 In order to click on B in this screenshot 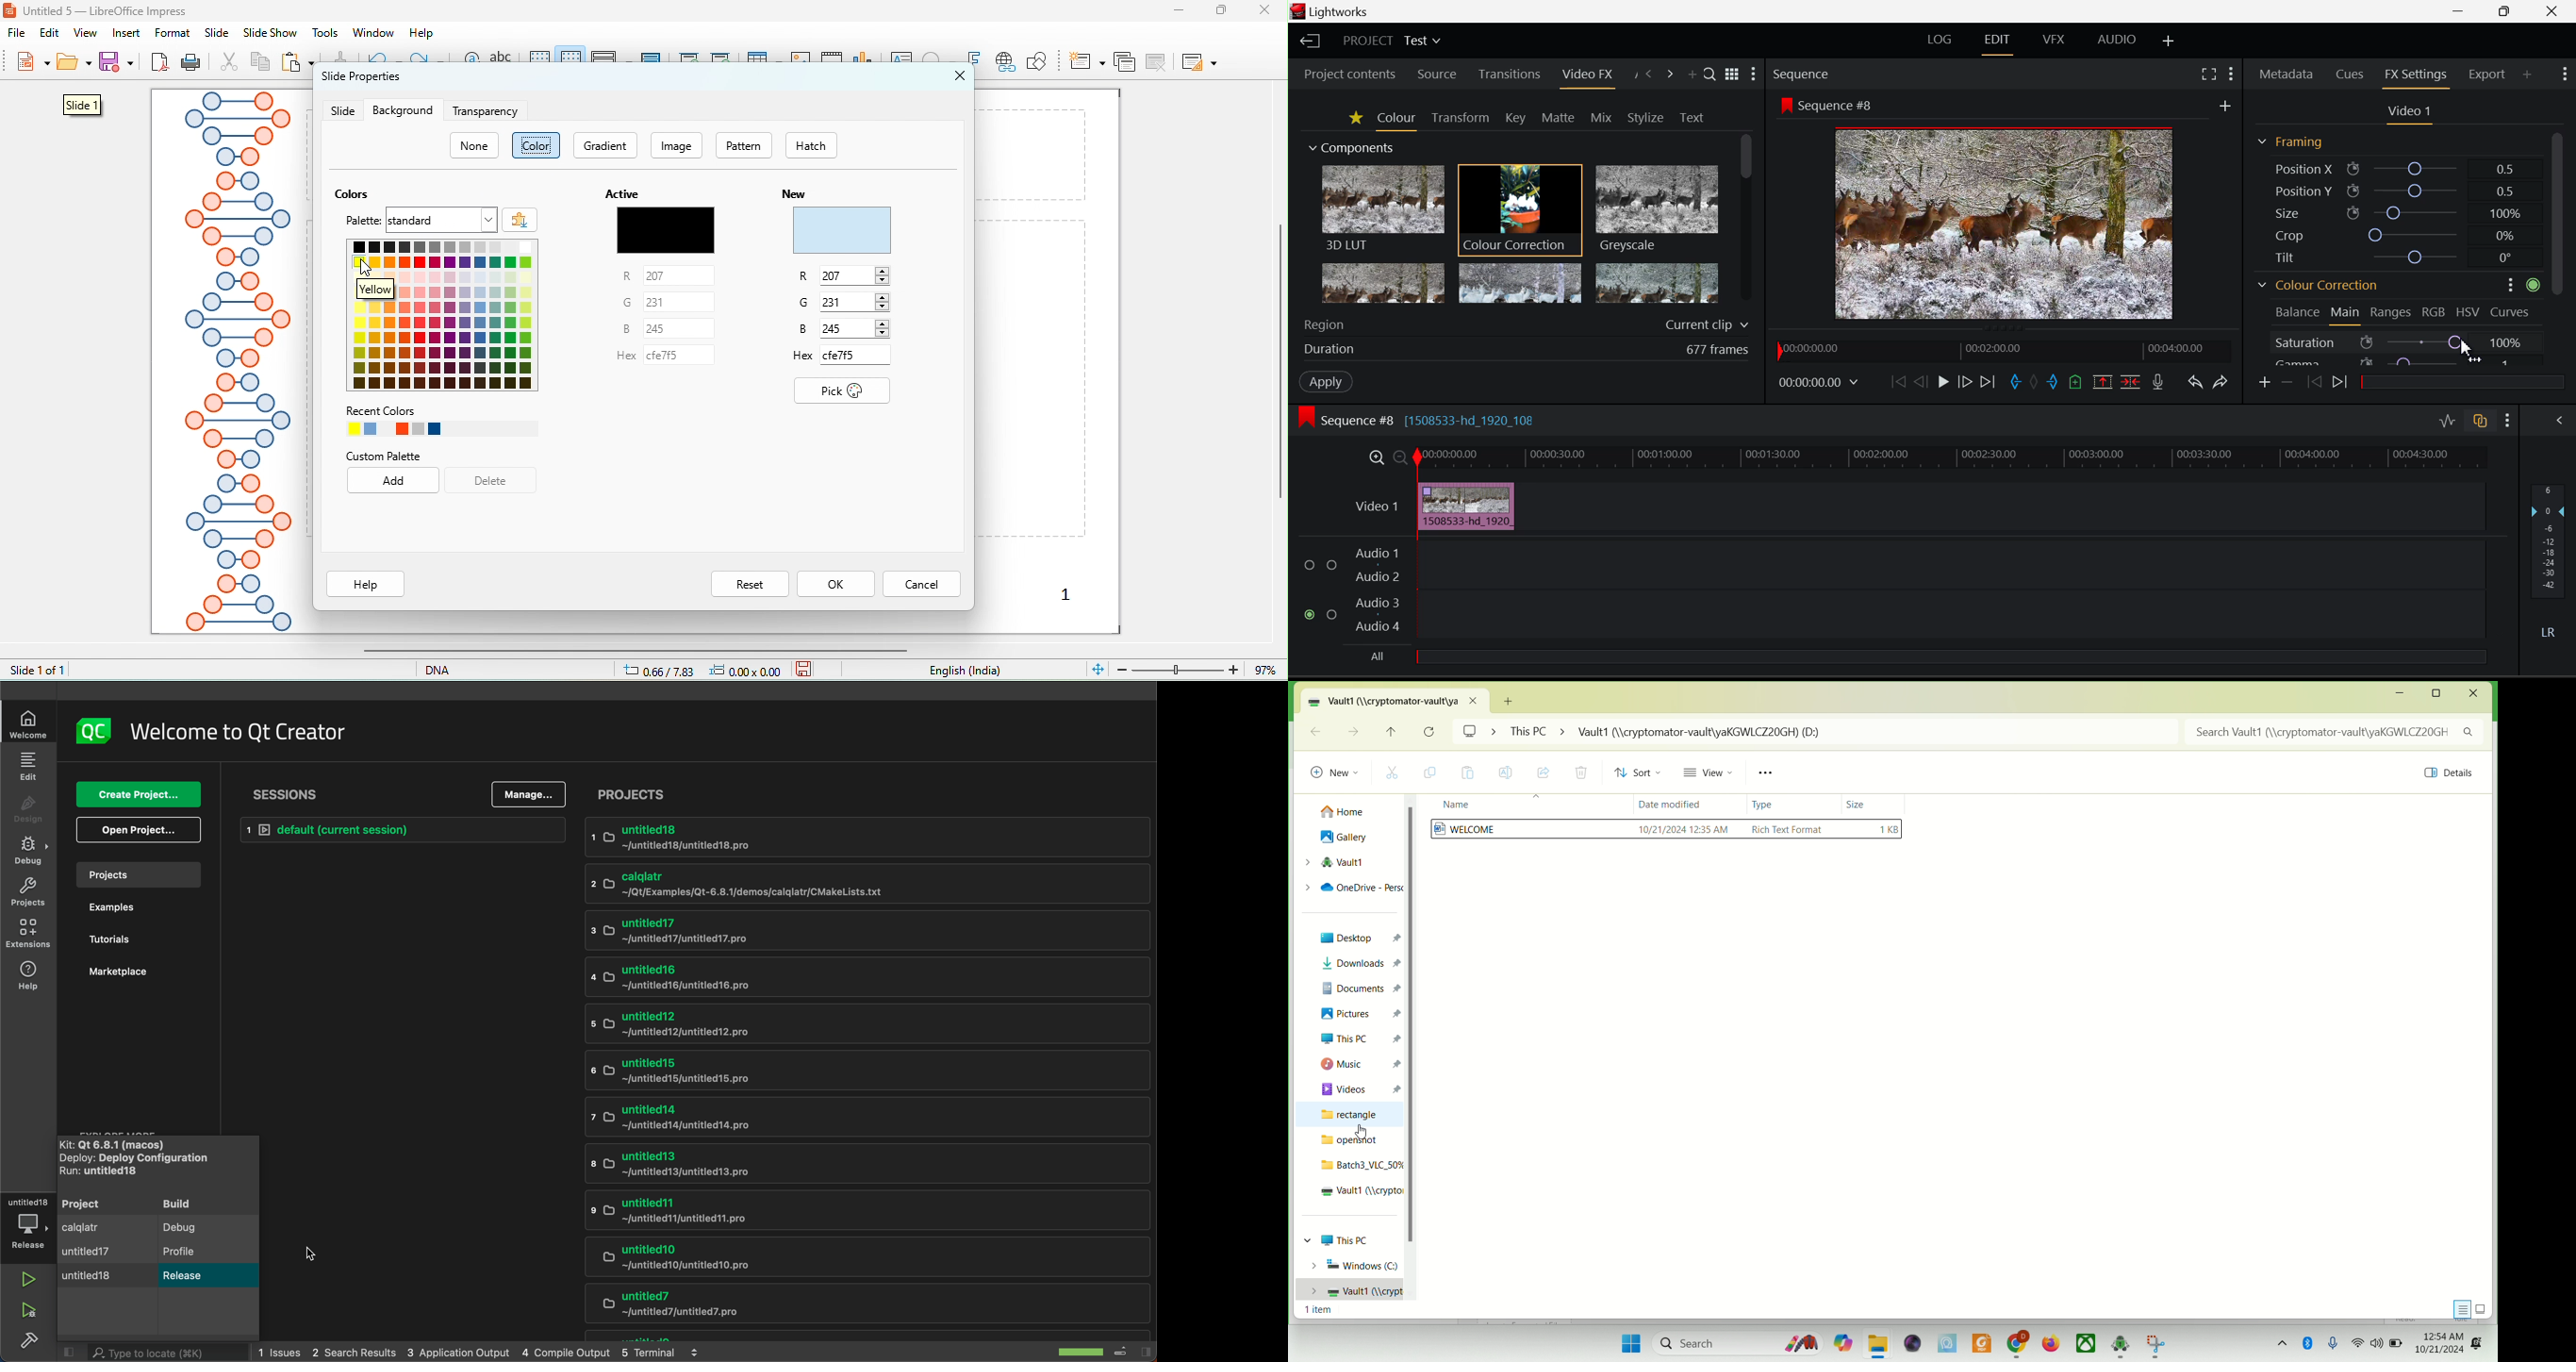, I will do `click(848, 330)`.